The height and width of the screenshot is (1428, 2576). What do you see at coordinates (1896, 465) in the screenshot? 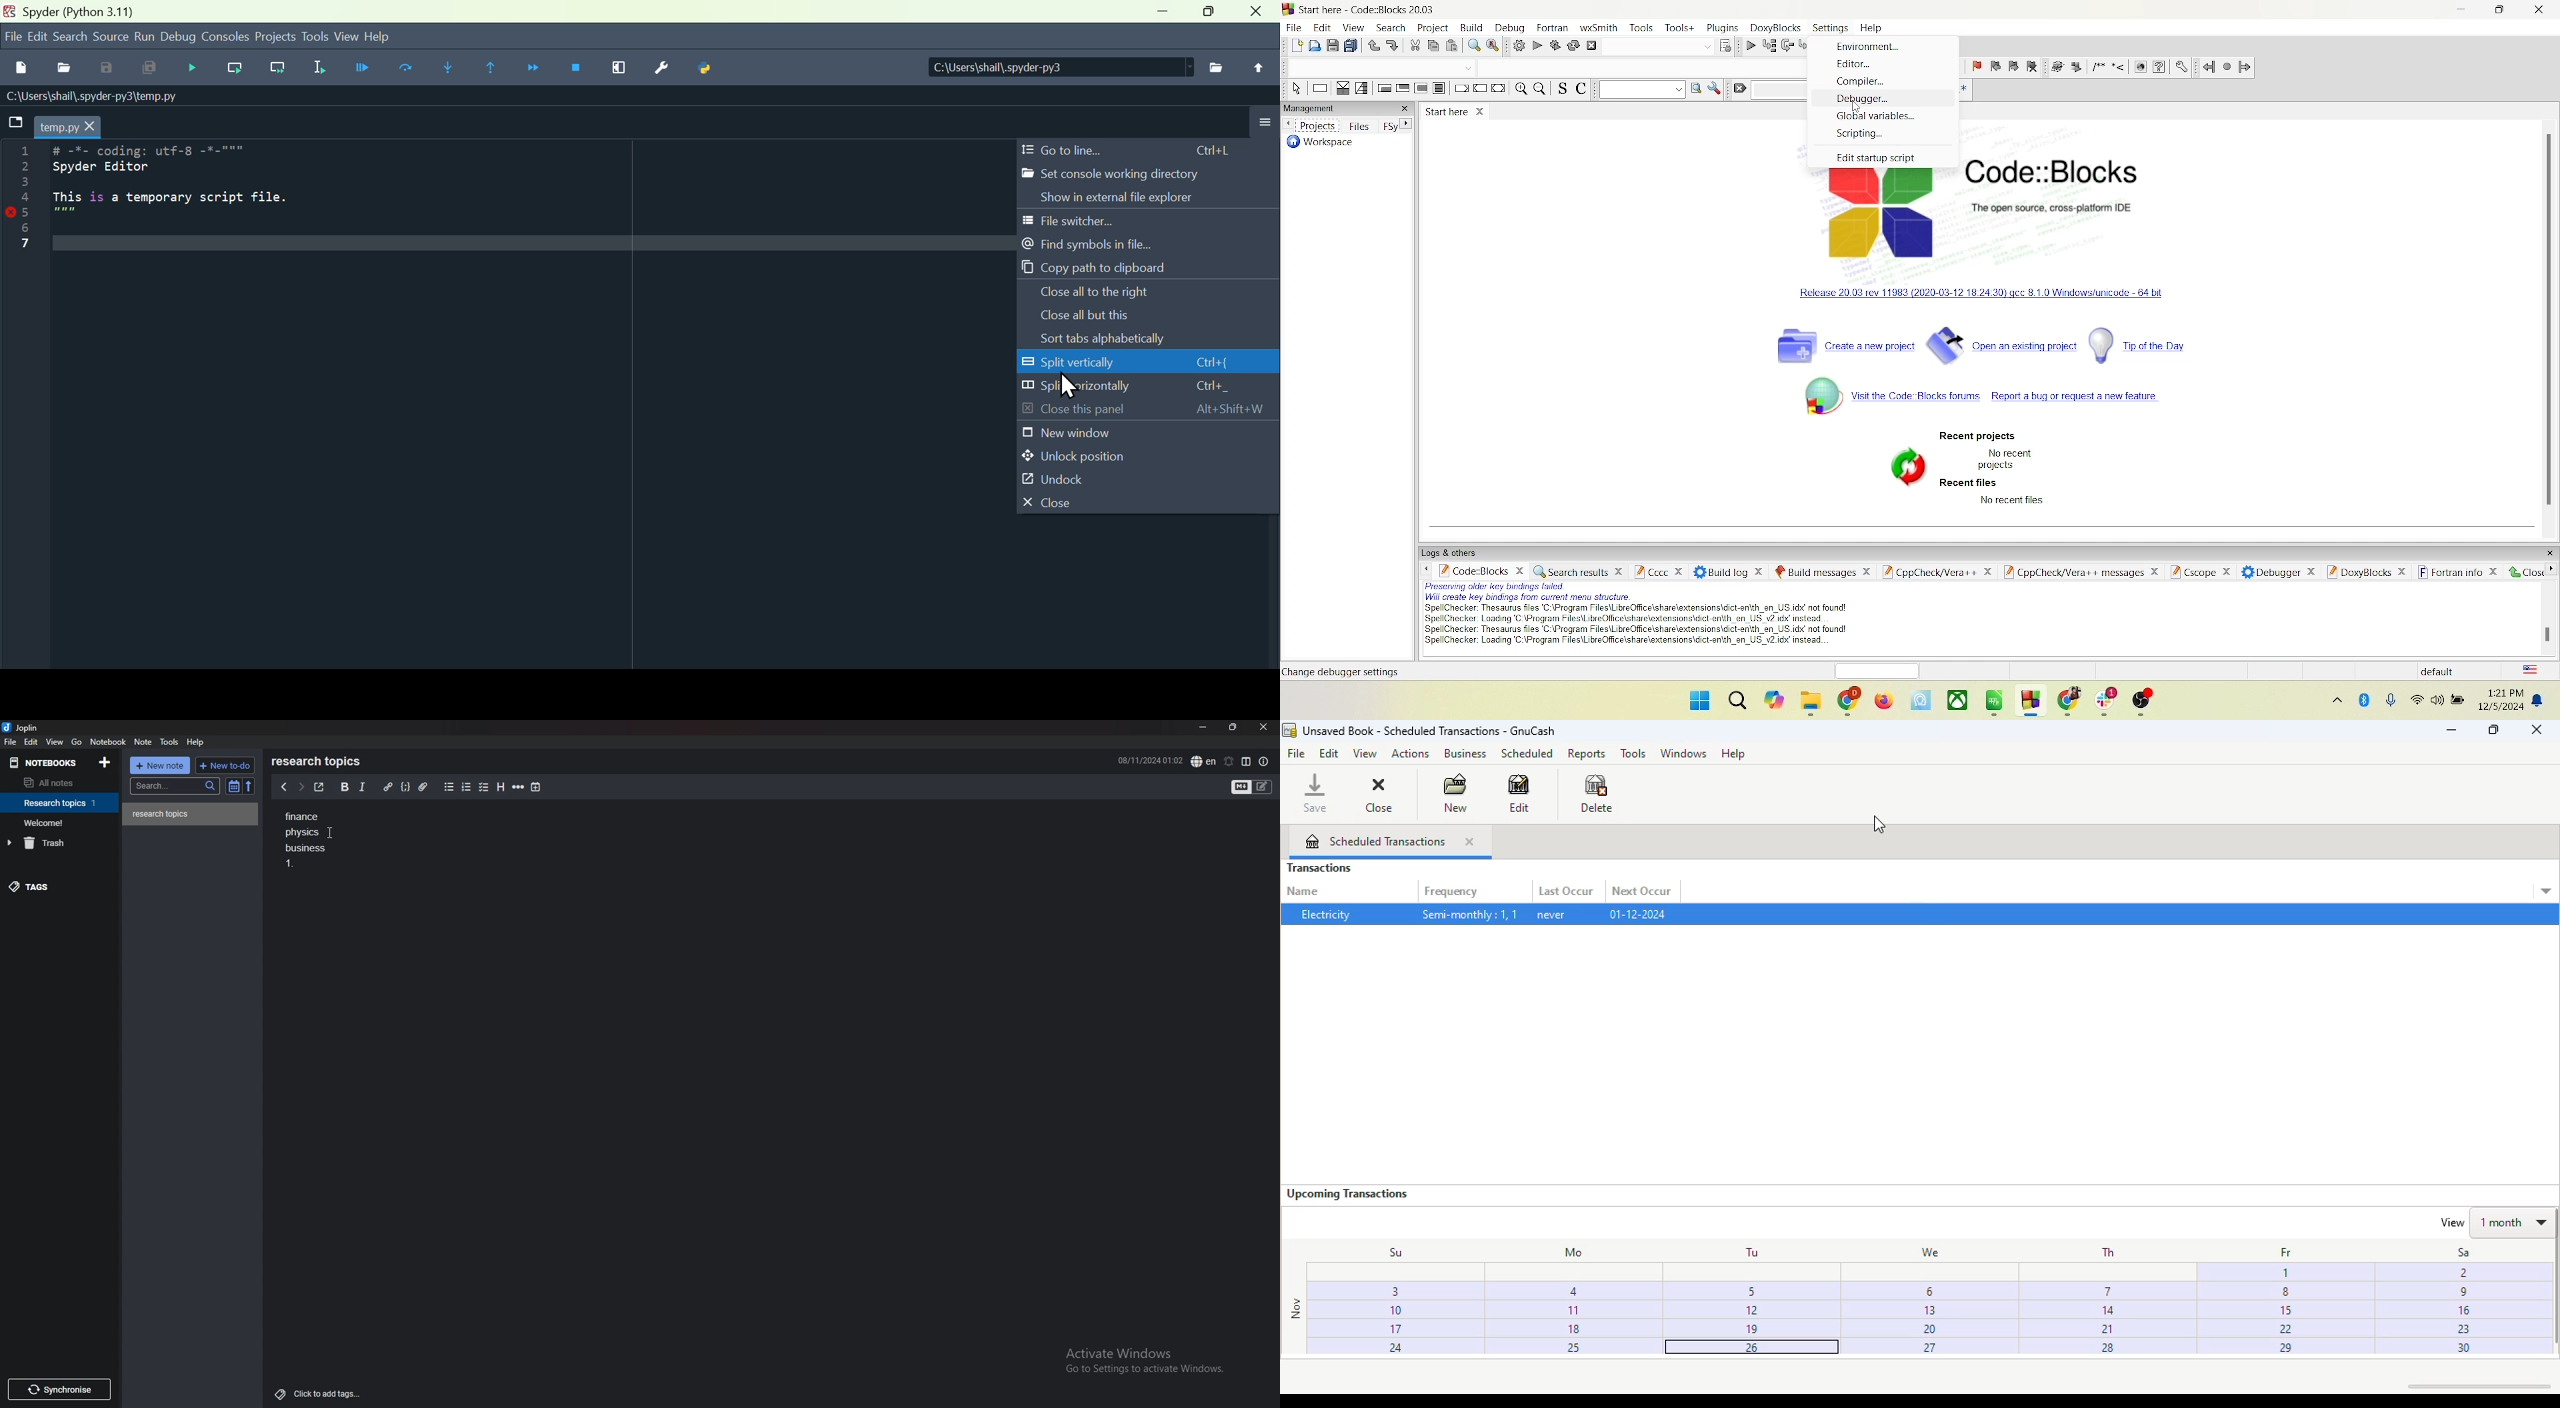
I see `symbol` at bounding box center [1896, 465].